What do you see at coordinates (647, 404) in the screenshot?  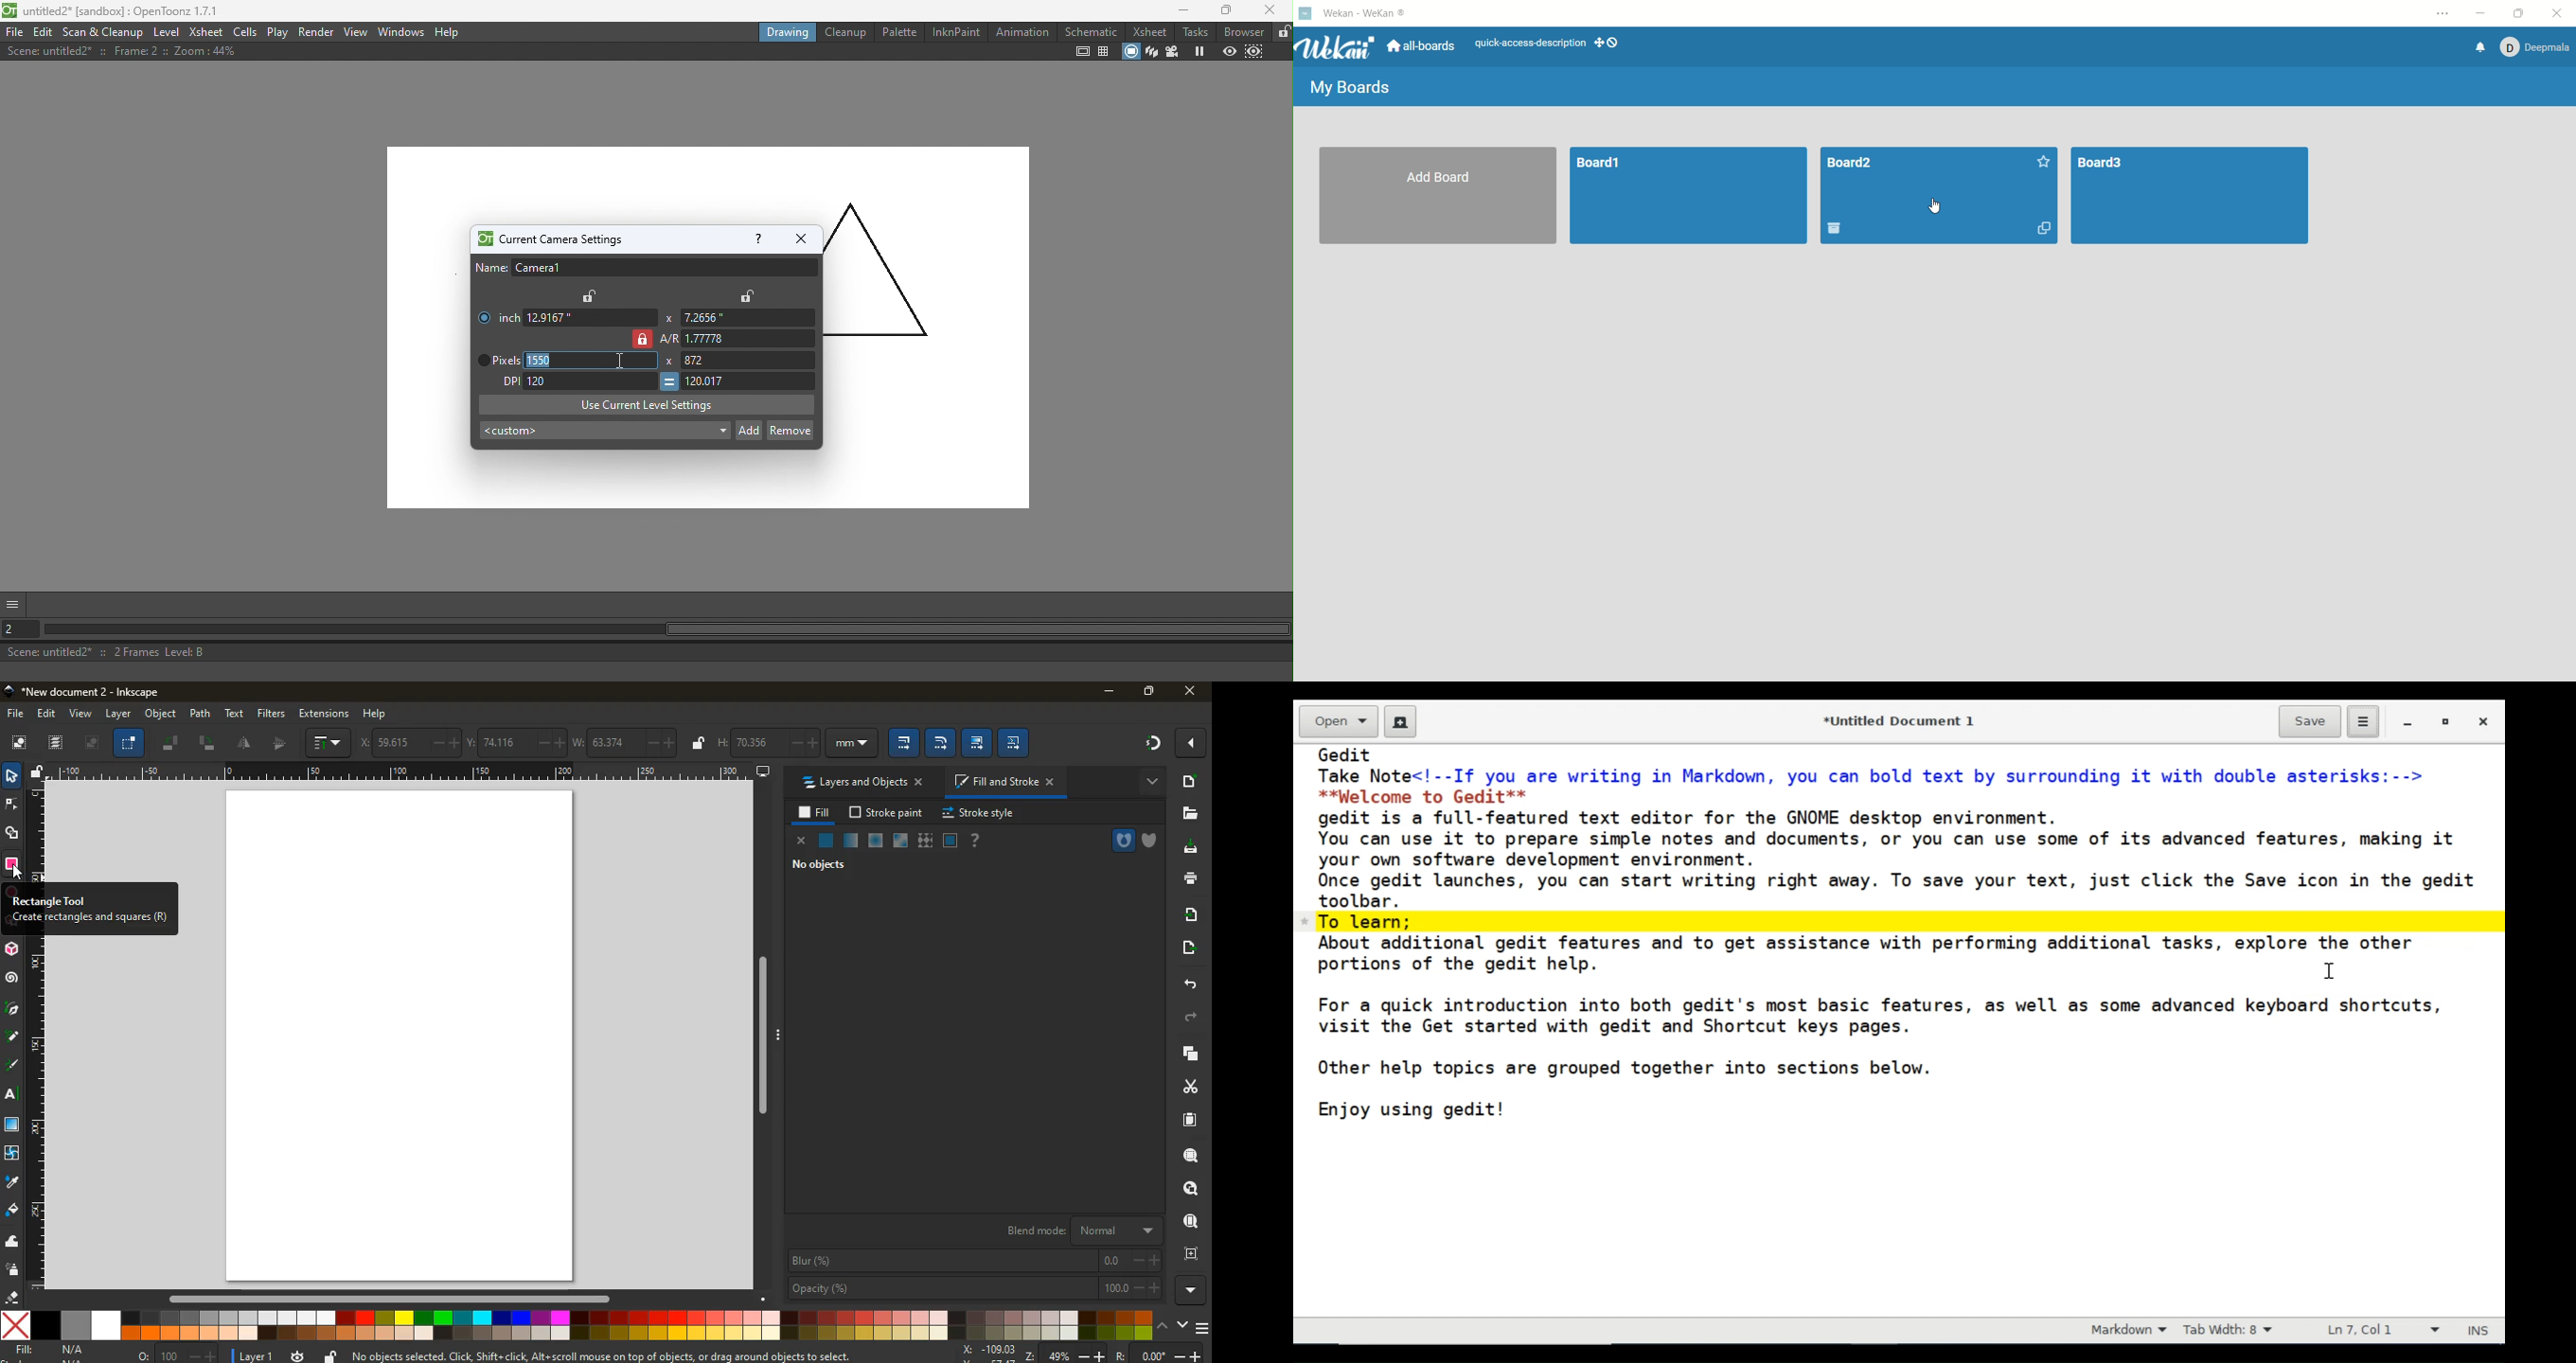 I see `Use current level settings` at bounding box center [647, 404].